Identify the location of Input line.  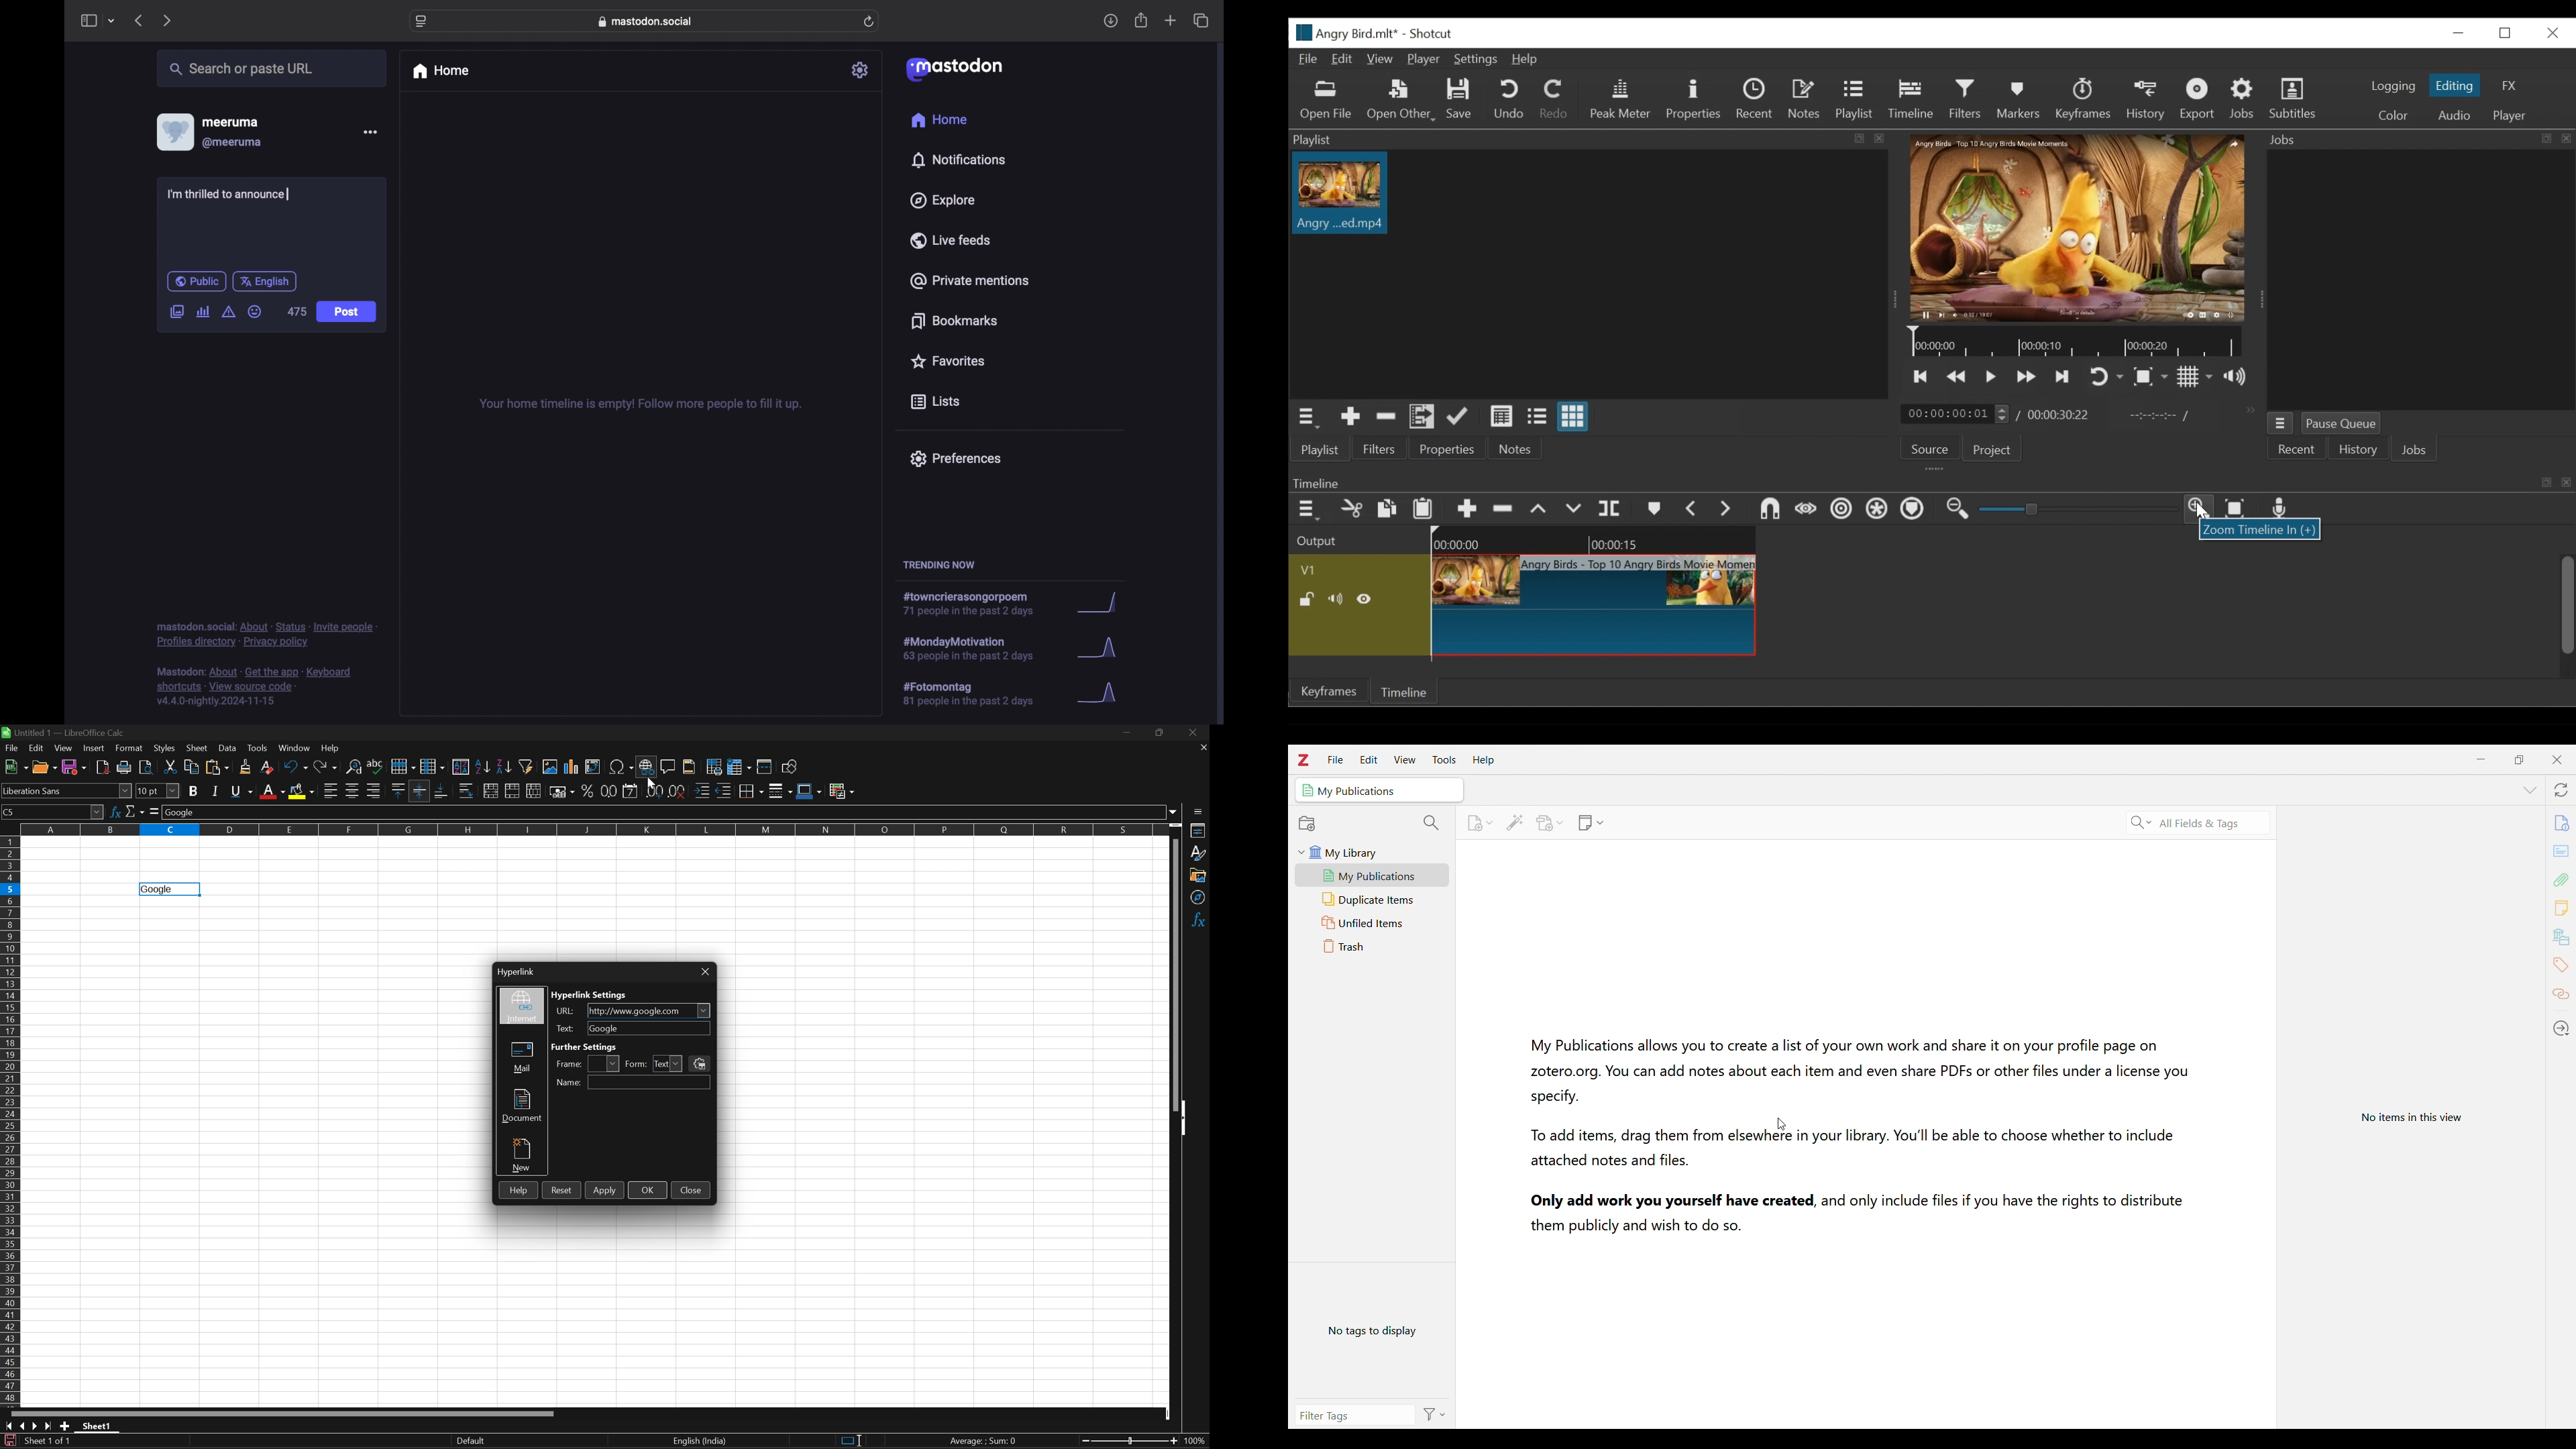
(664, 812).